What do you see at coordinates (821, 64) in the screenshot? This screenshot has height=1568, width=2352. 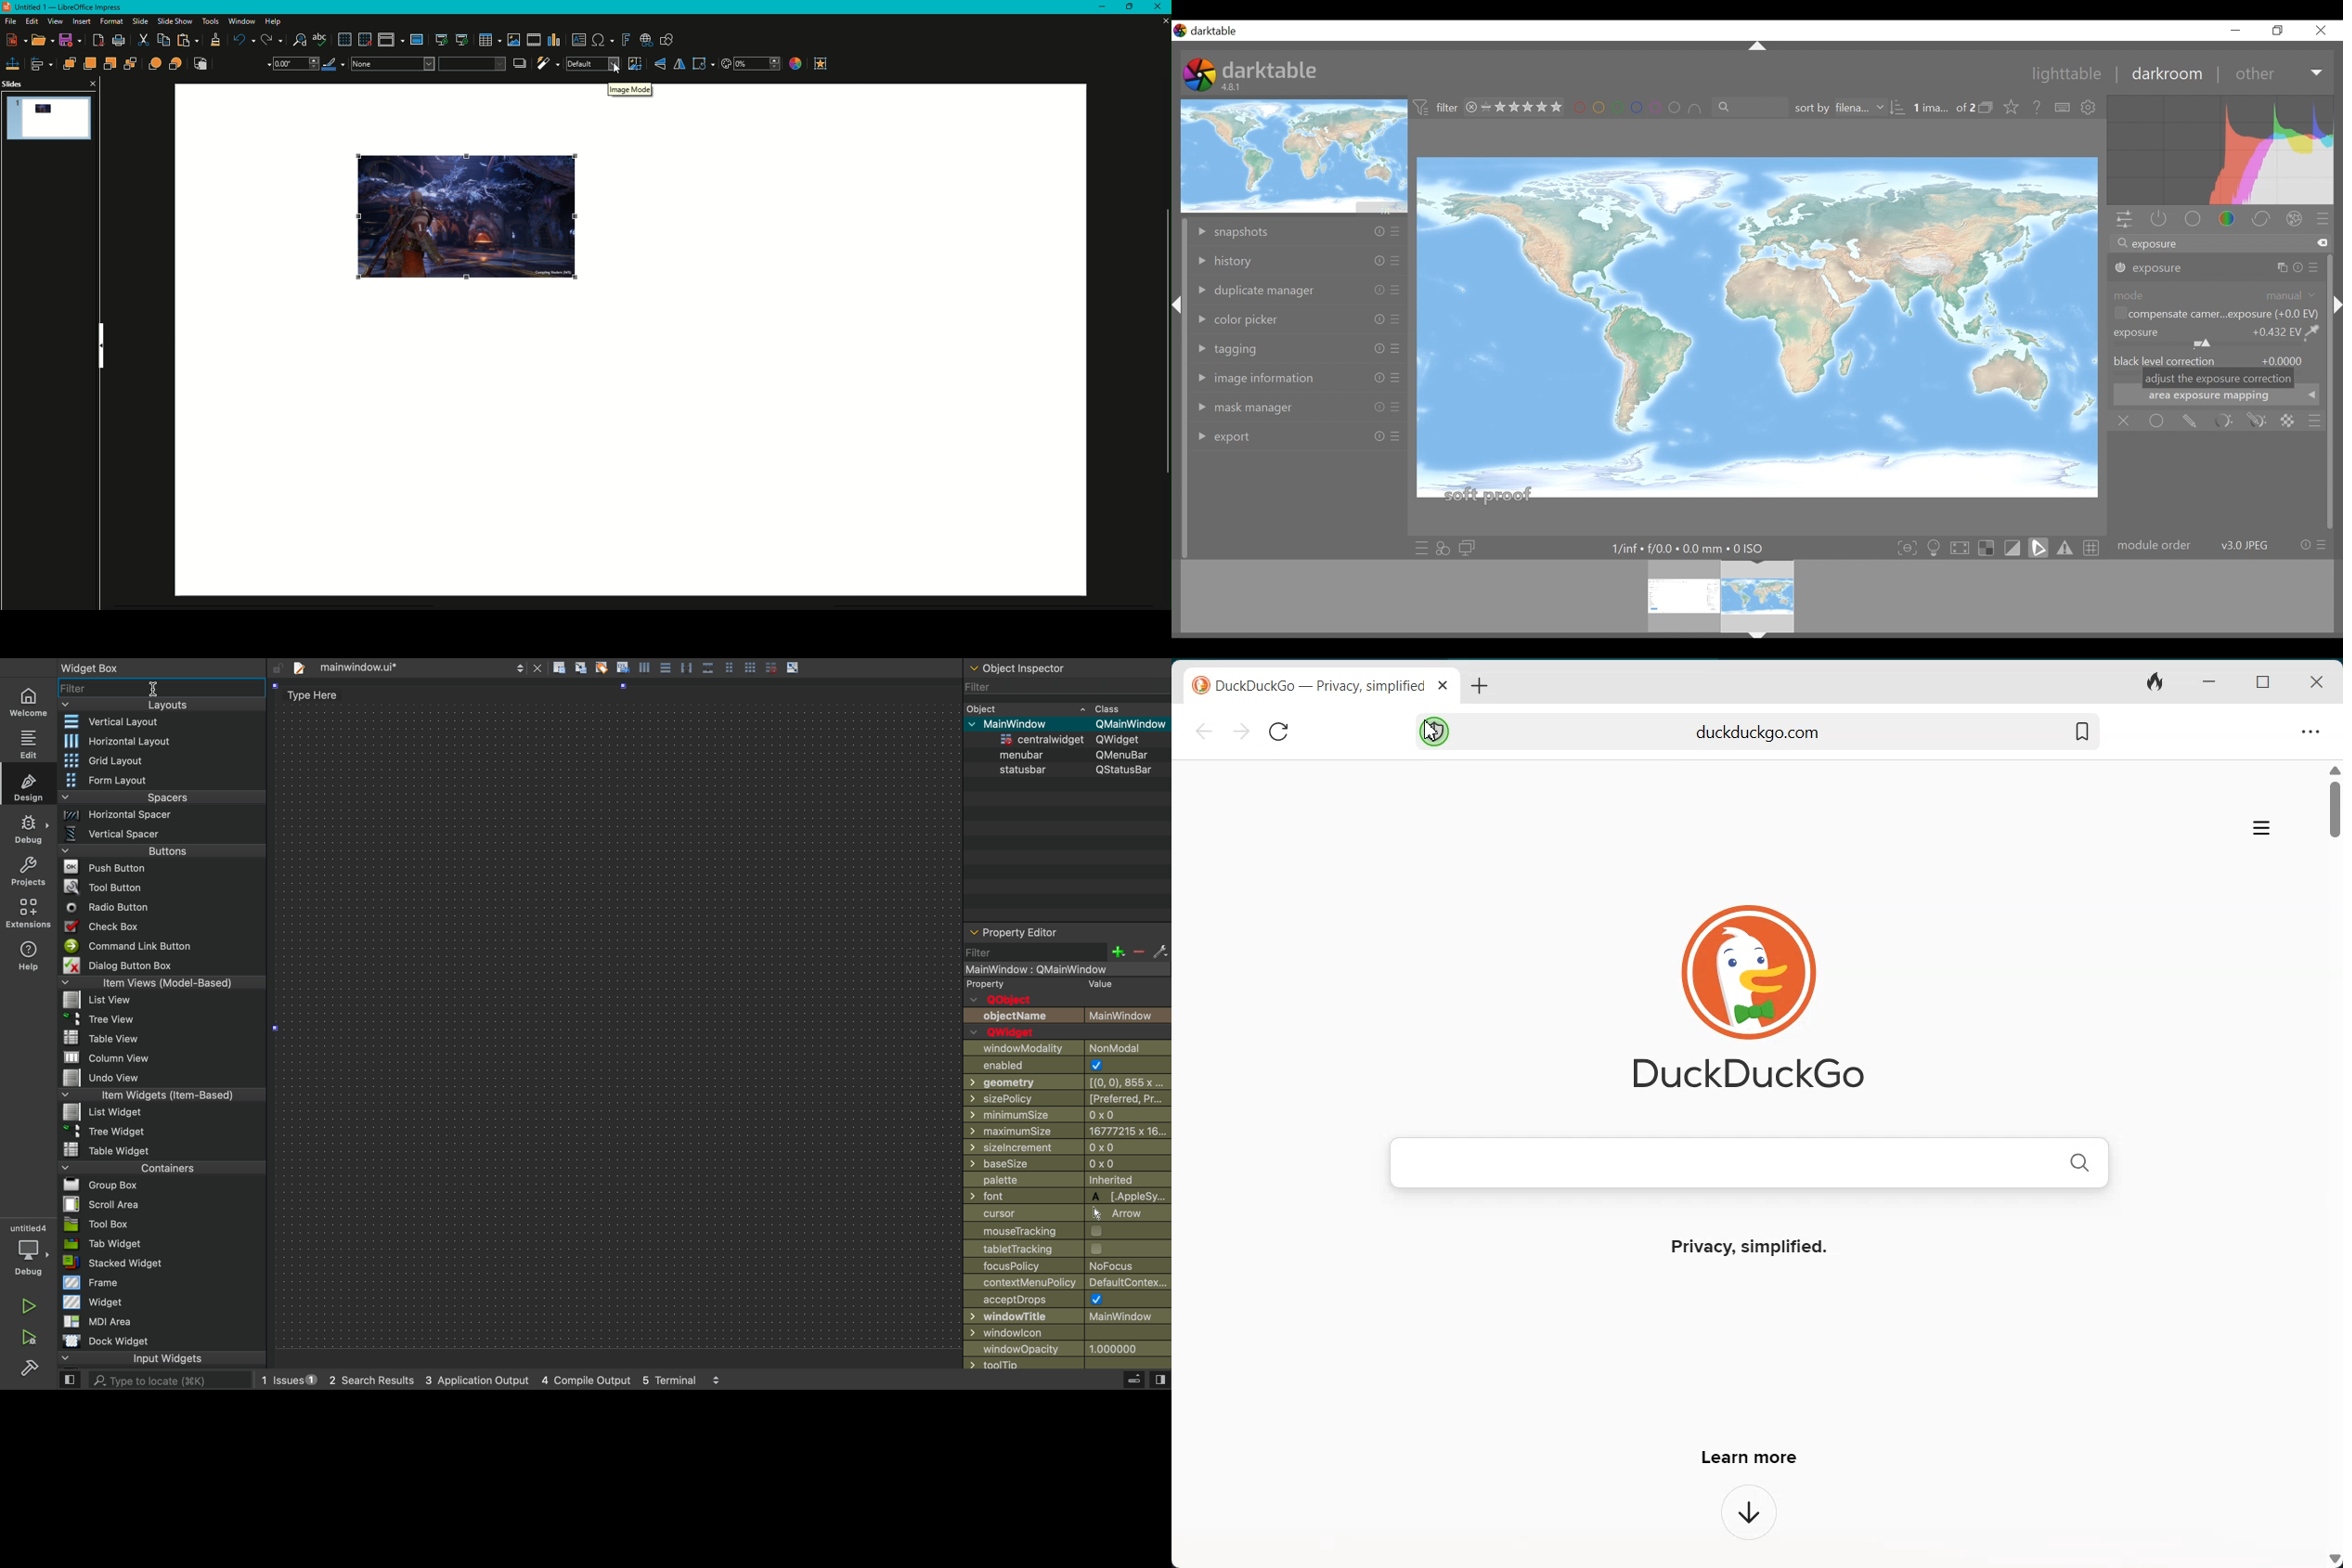 I see `Interaction` at bounding box center [821, 64].